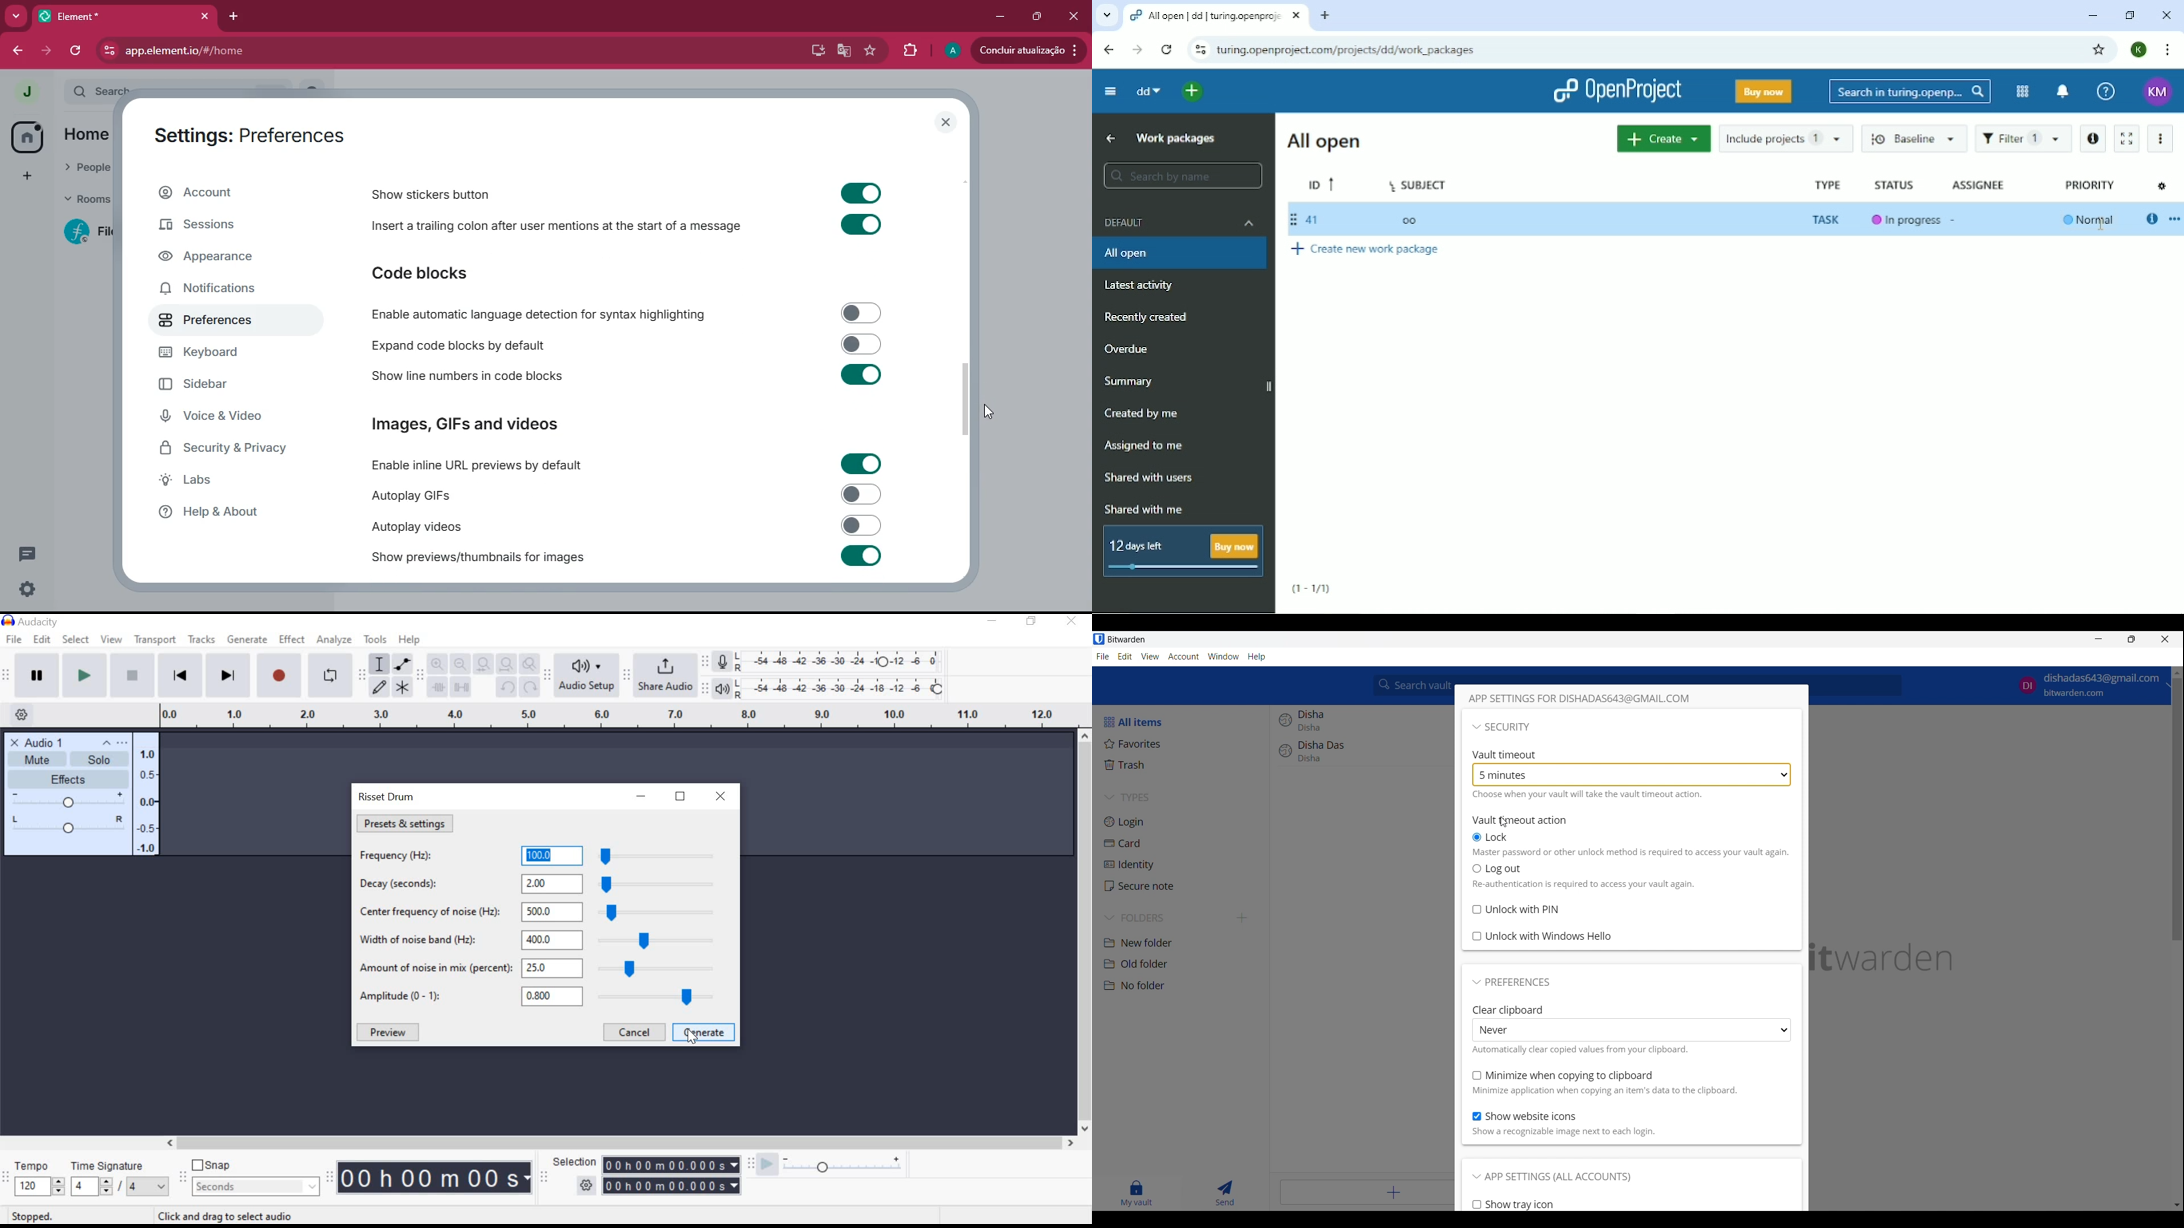 Image resolution: width=2184 pixels, height=1232 pixels. What do you see at coordinates (88, 169) in the screenshot?
I see `people` at bounding box center [88, 169].